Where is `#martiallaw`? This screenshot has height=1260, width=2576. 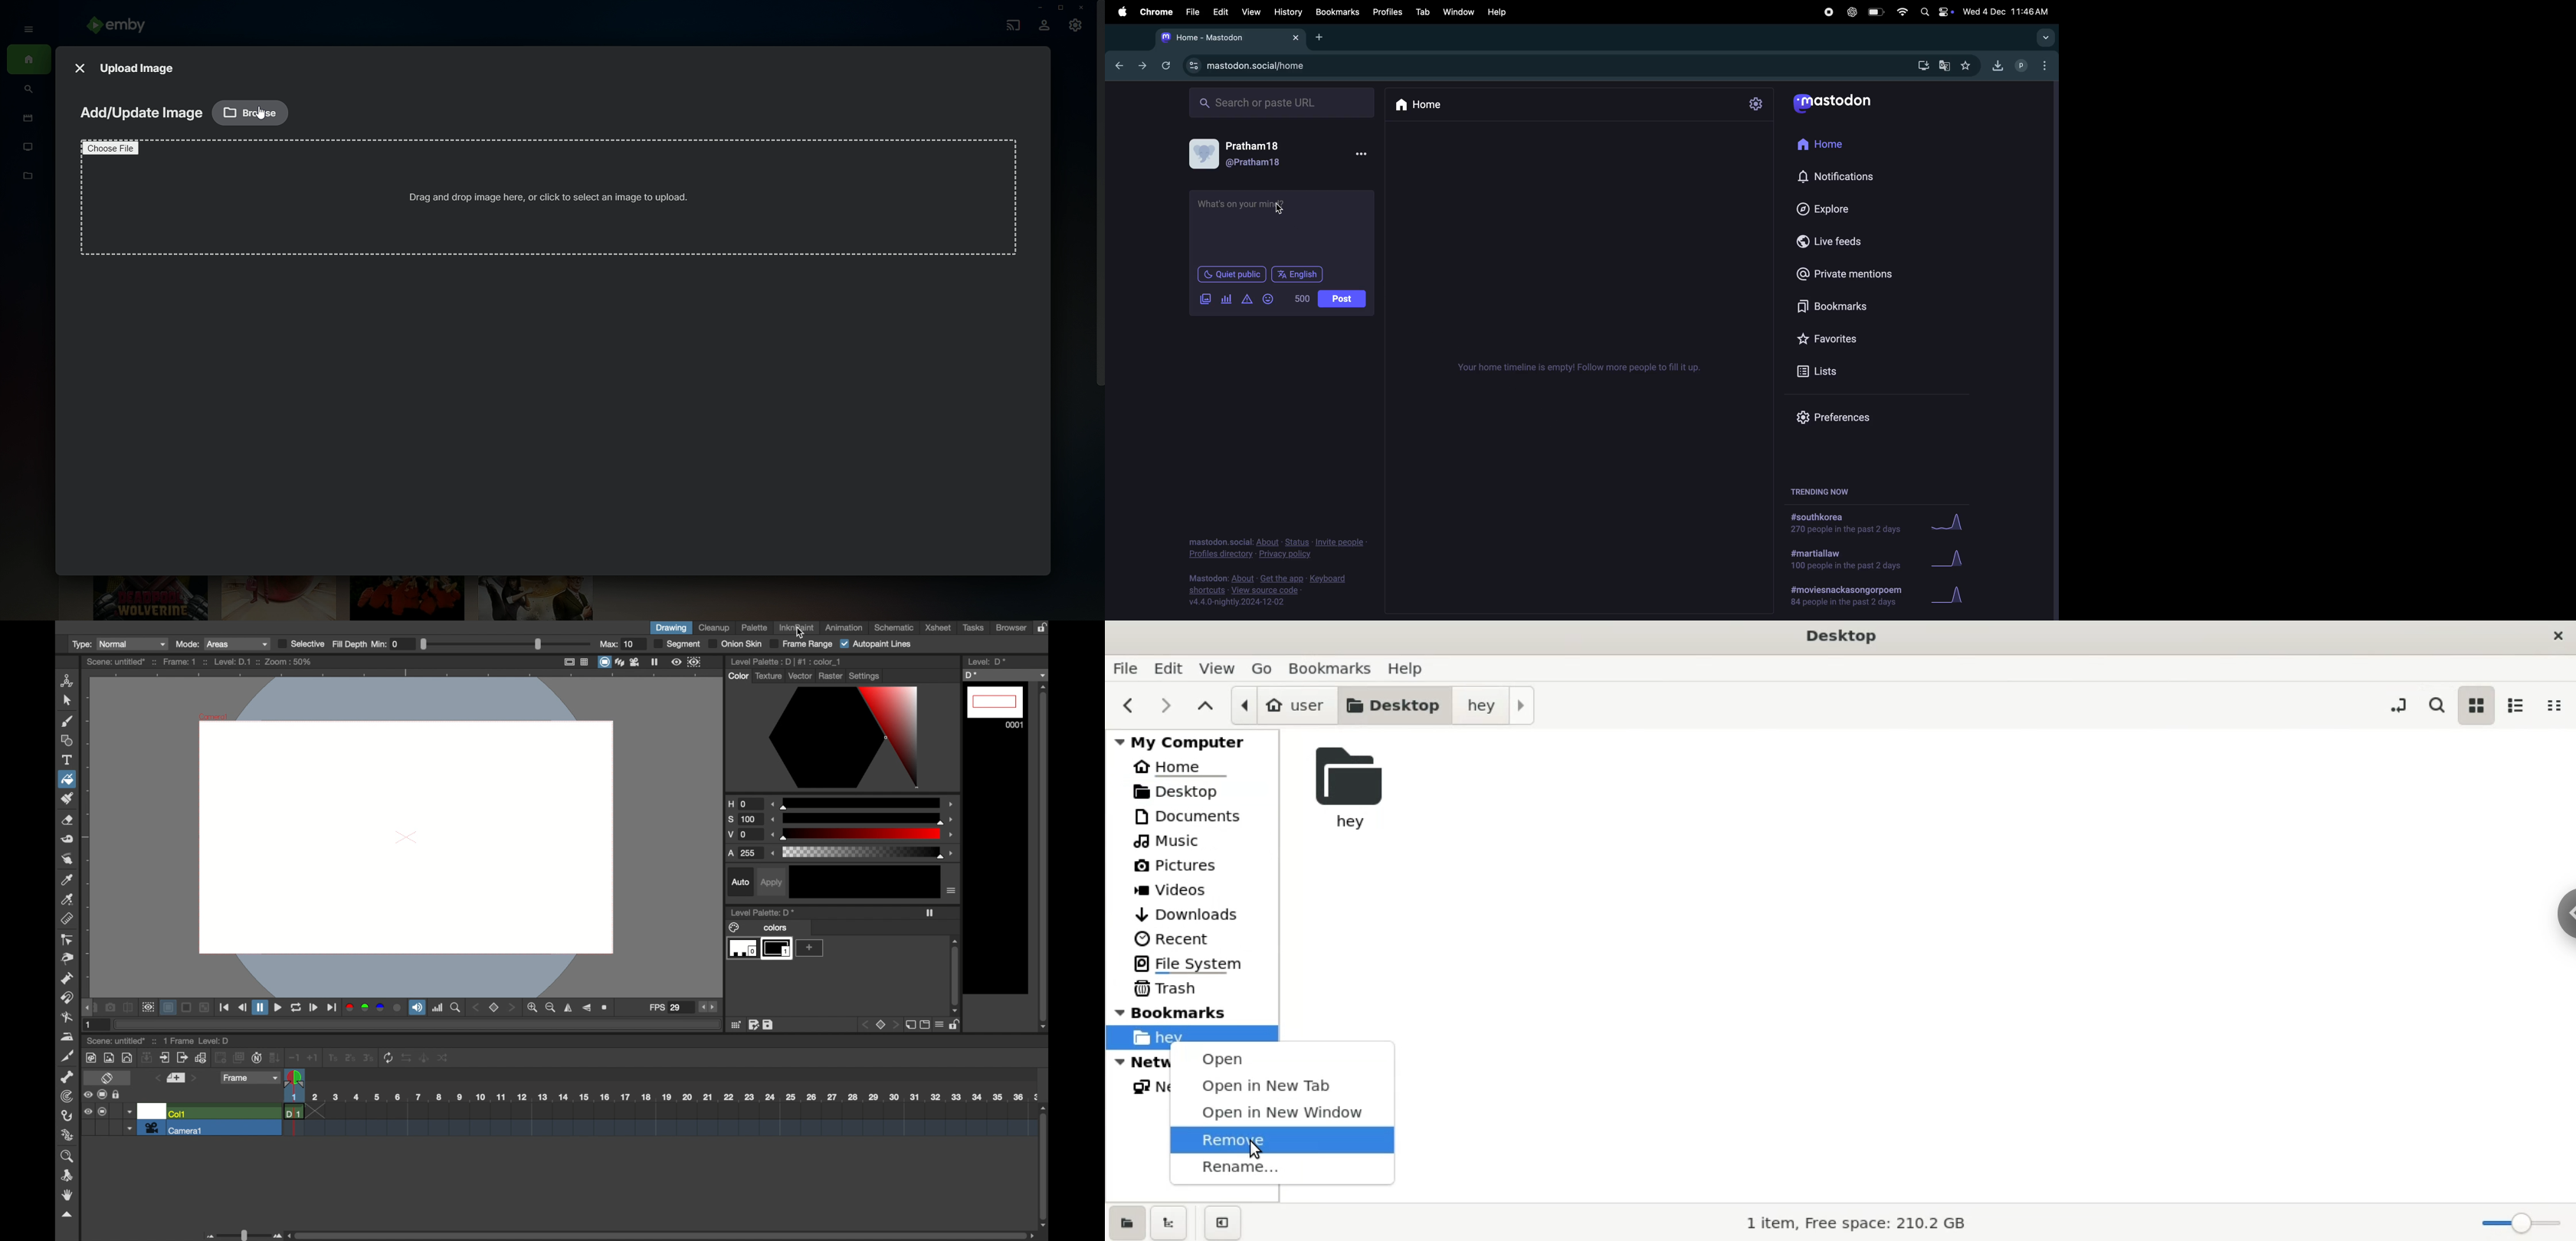 #martiallaw is located at coordinates (1844, 561).